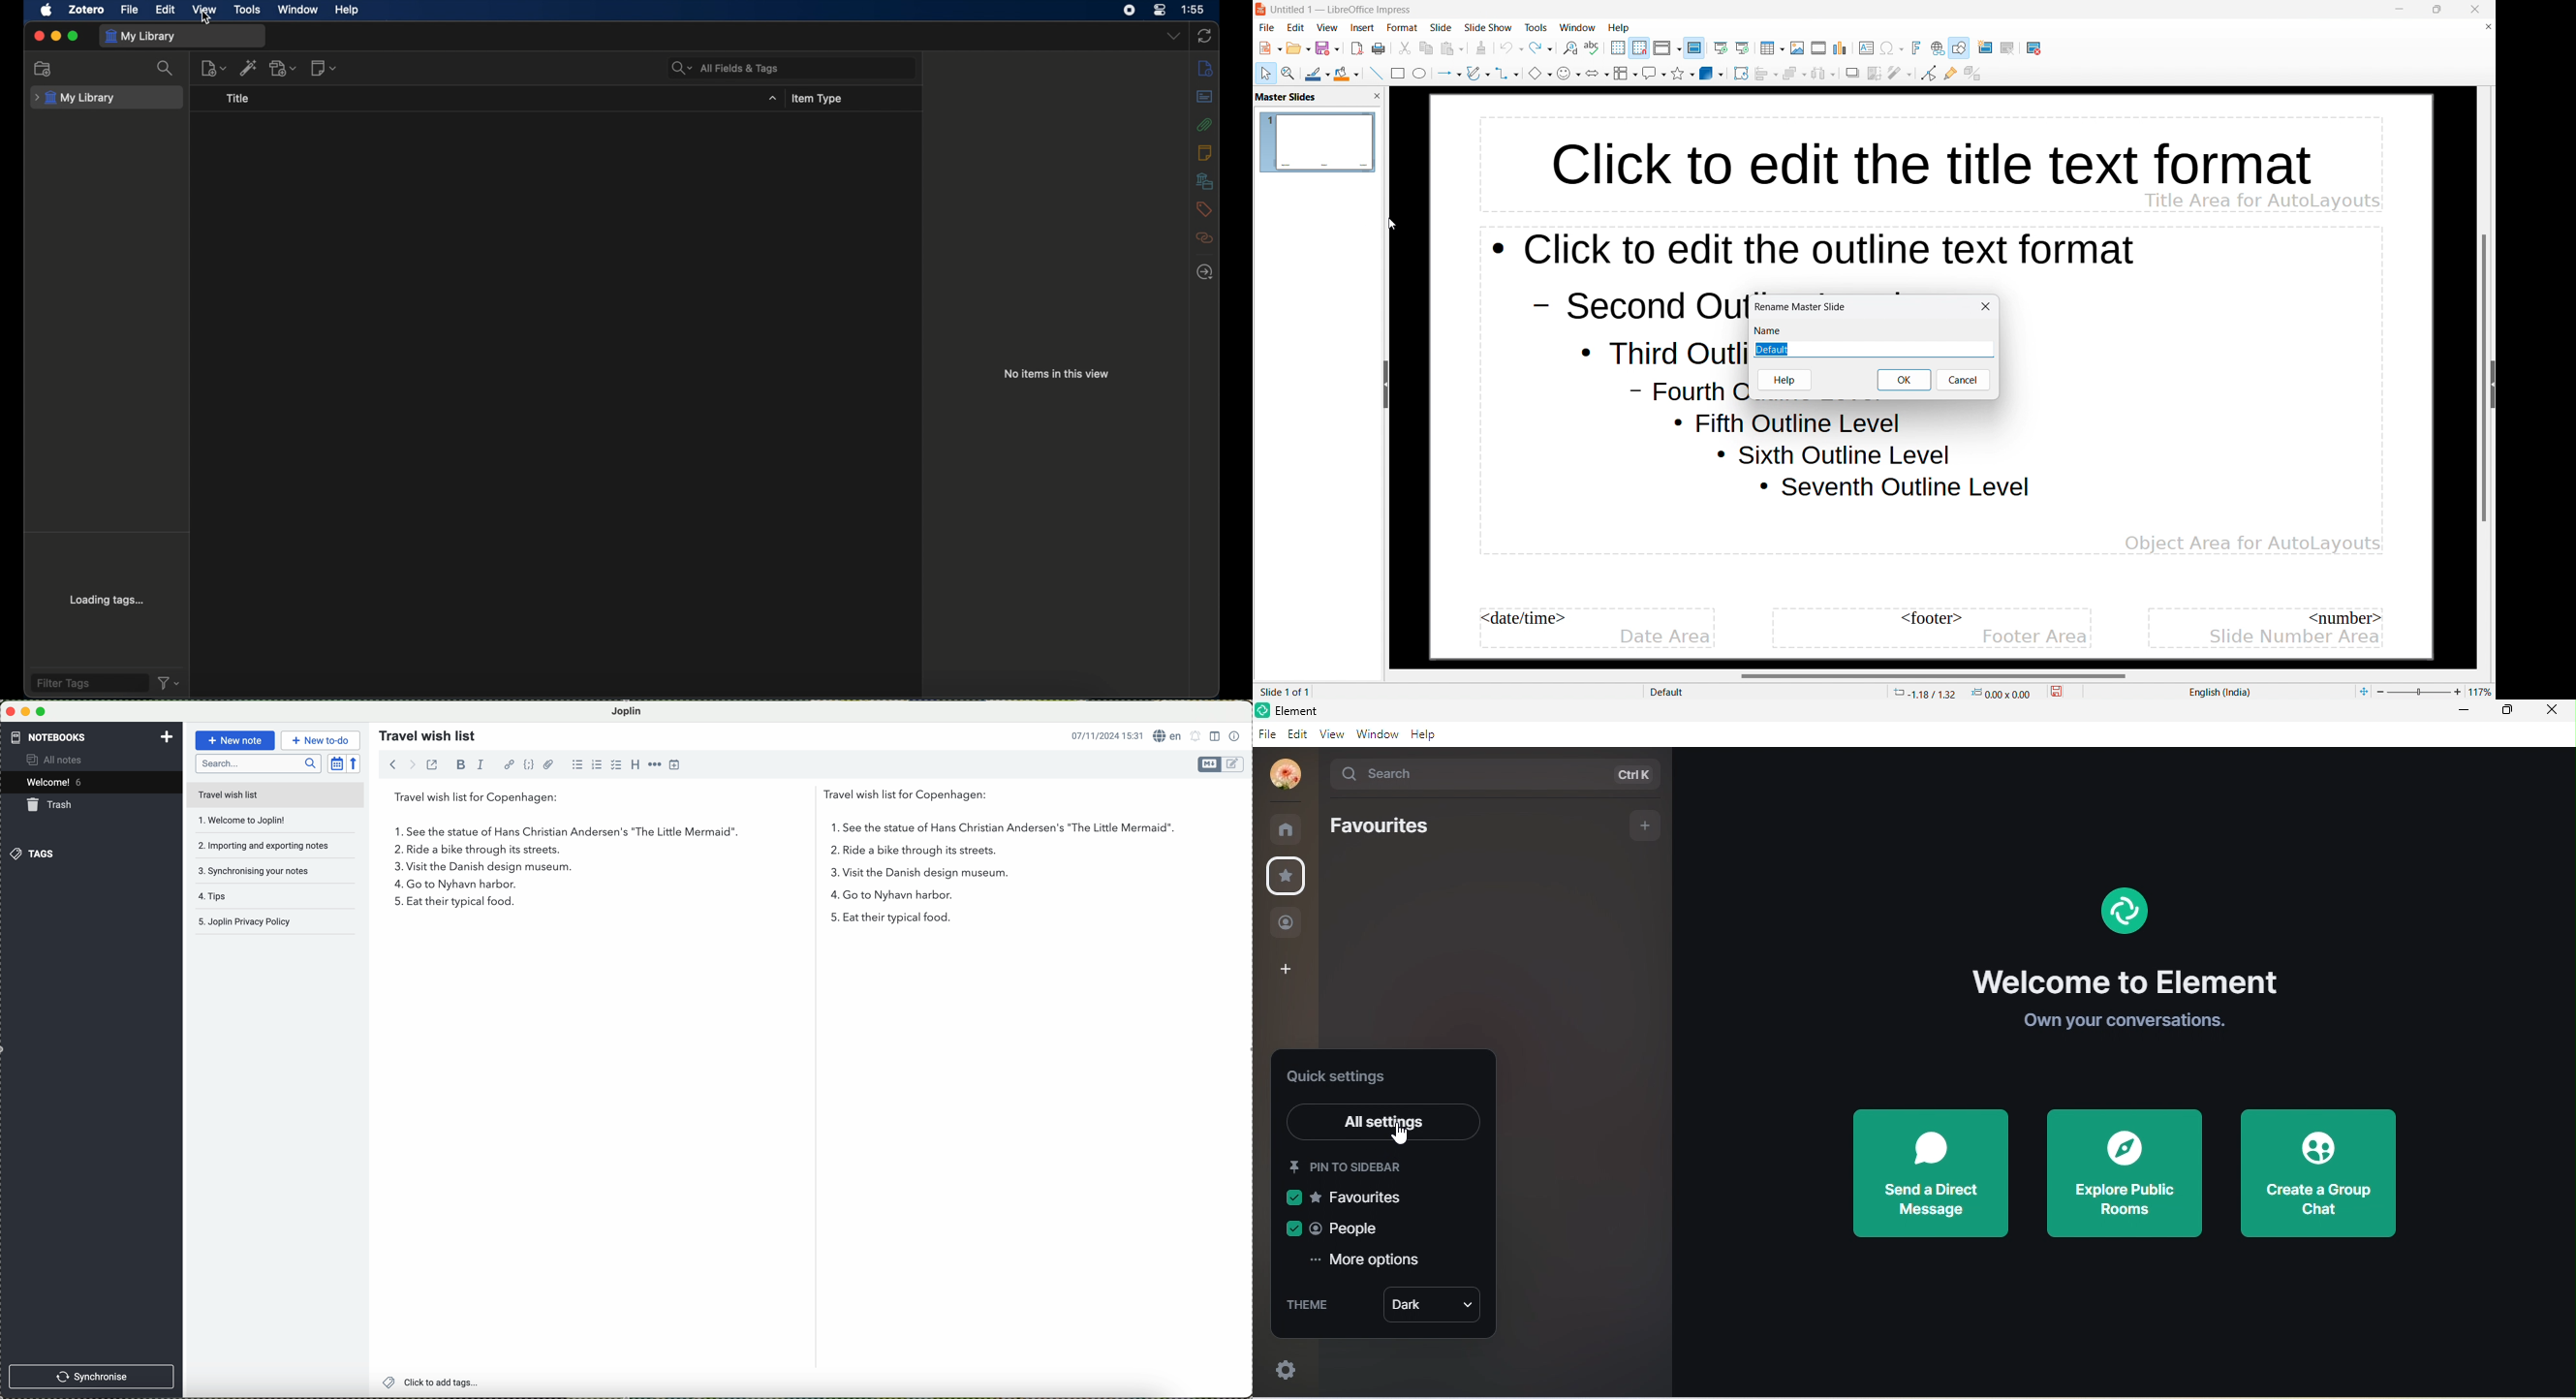 Image resolution: width=2576 pixels, height=1400 pixels. I want to click on slide number area, so click(2292, 637).